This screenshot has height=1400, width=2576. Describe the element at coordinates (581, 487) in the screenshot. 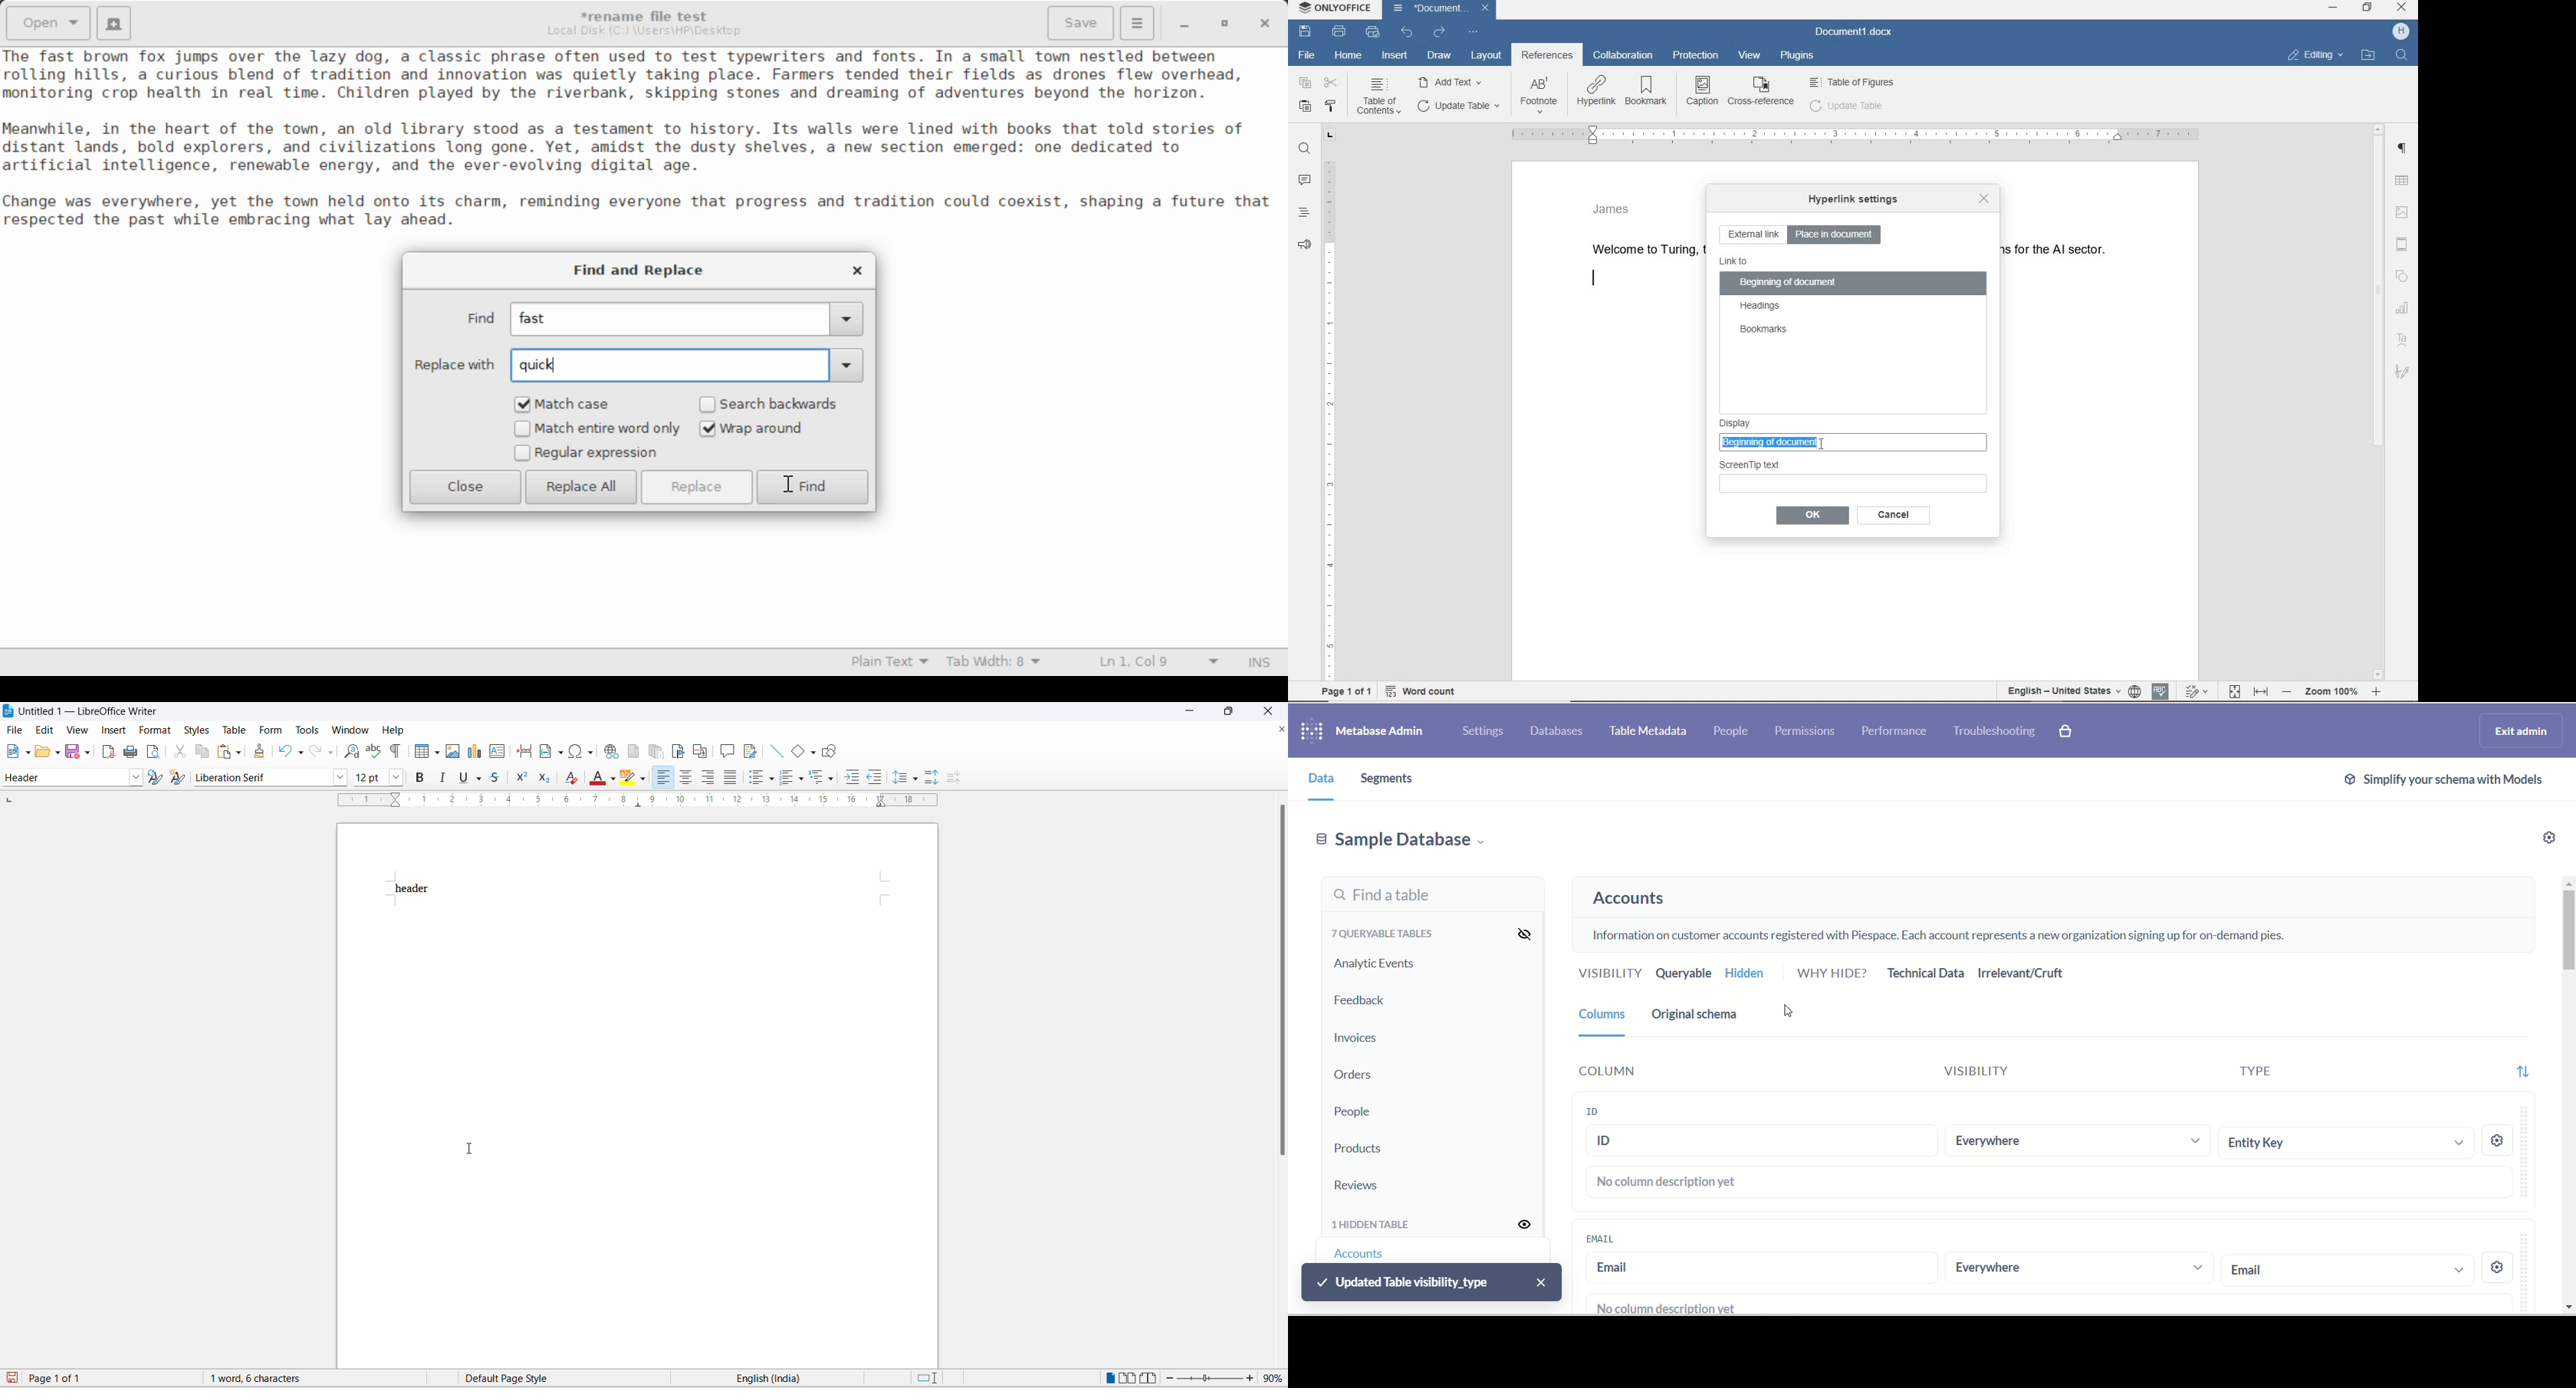

I see `Replace All ` at that location.